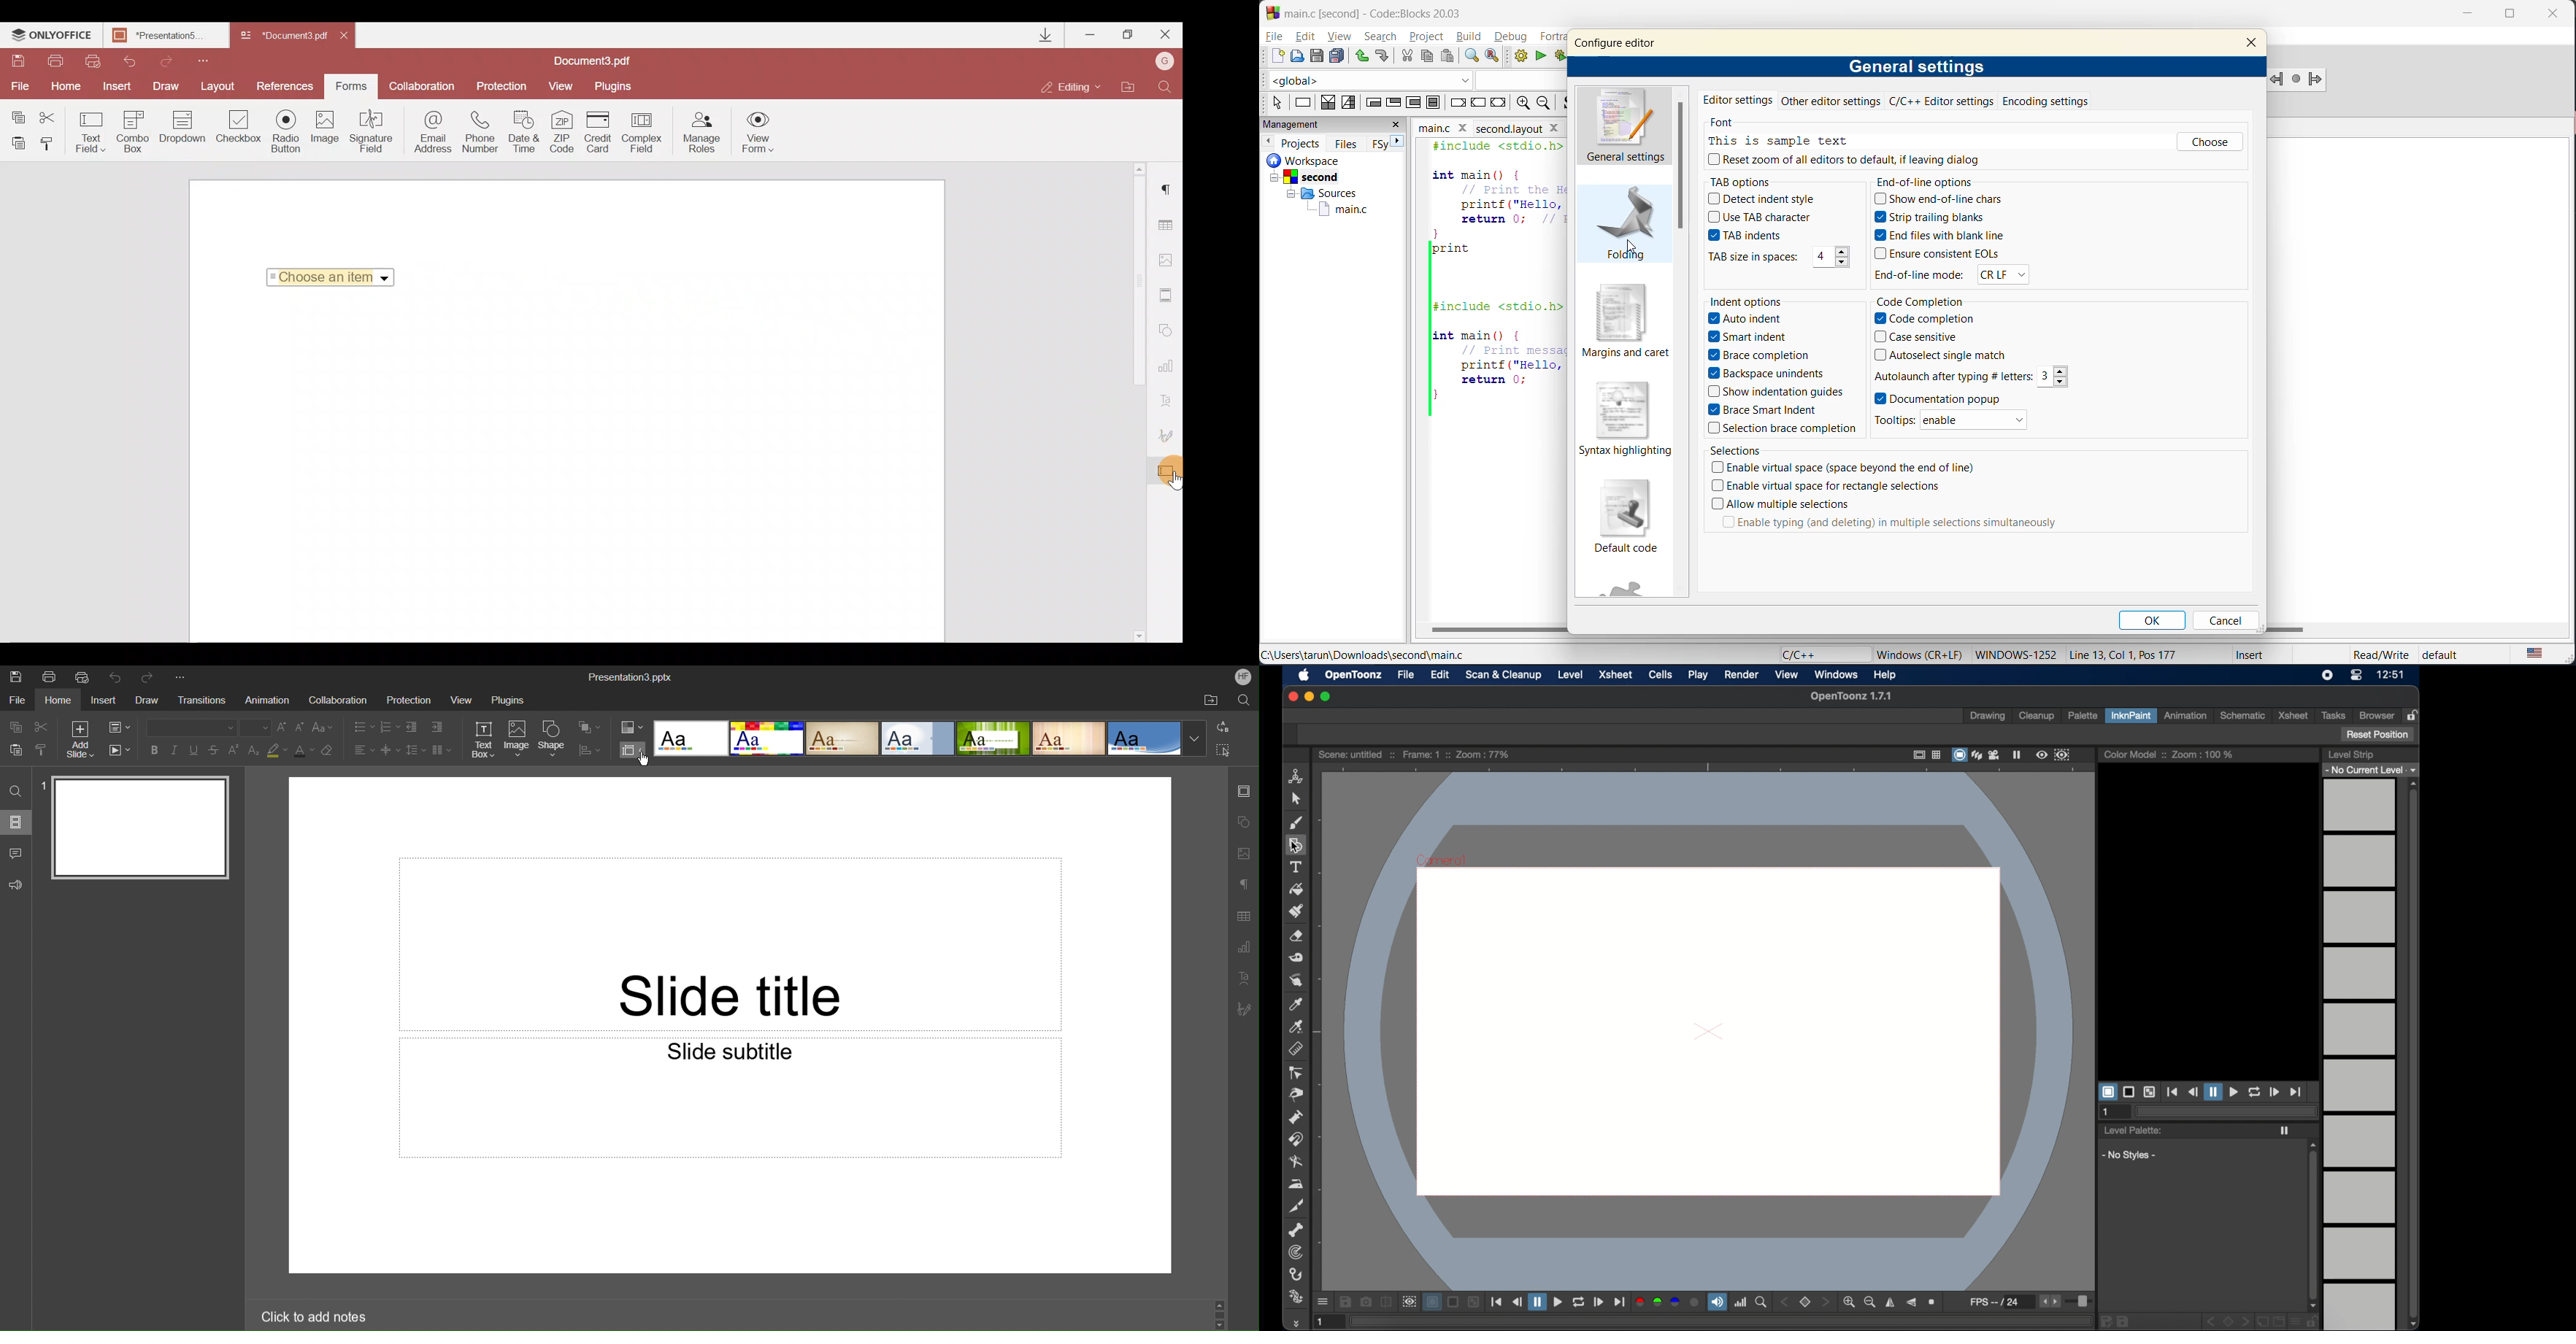 The height and width of the screenshot is (1344, 2576). Describe the element at coordinates (1164, 35) in the screenshot. I see `Close` at that location.